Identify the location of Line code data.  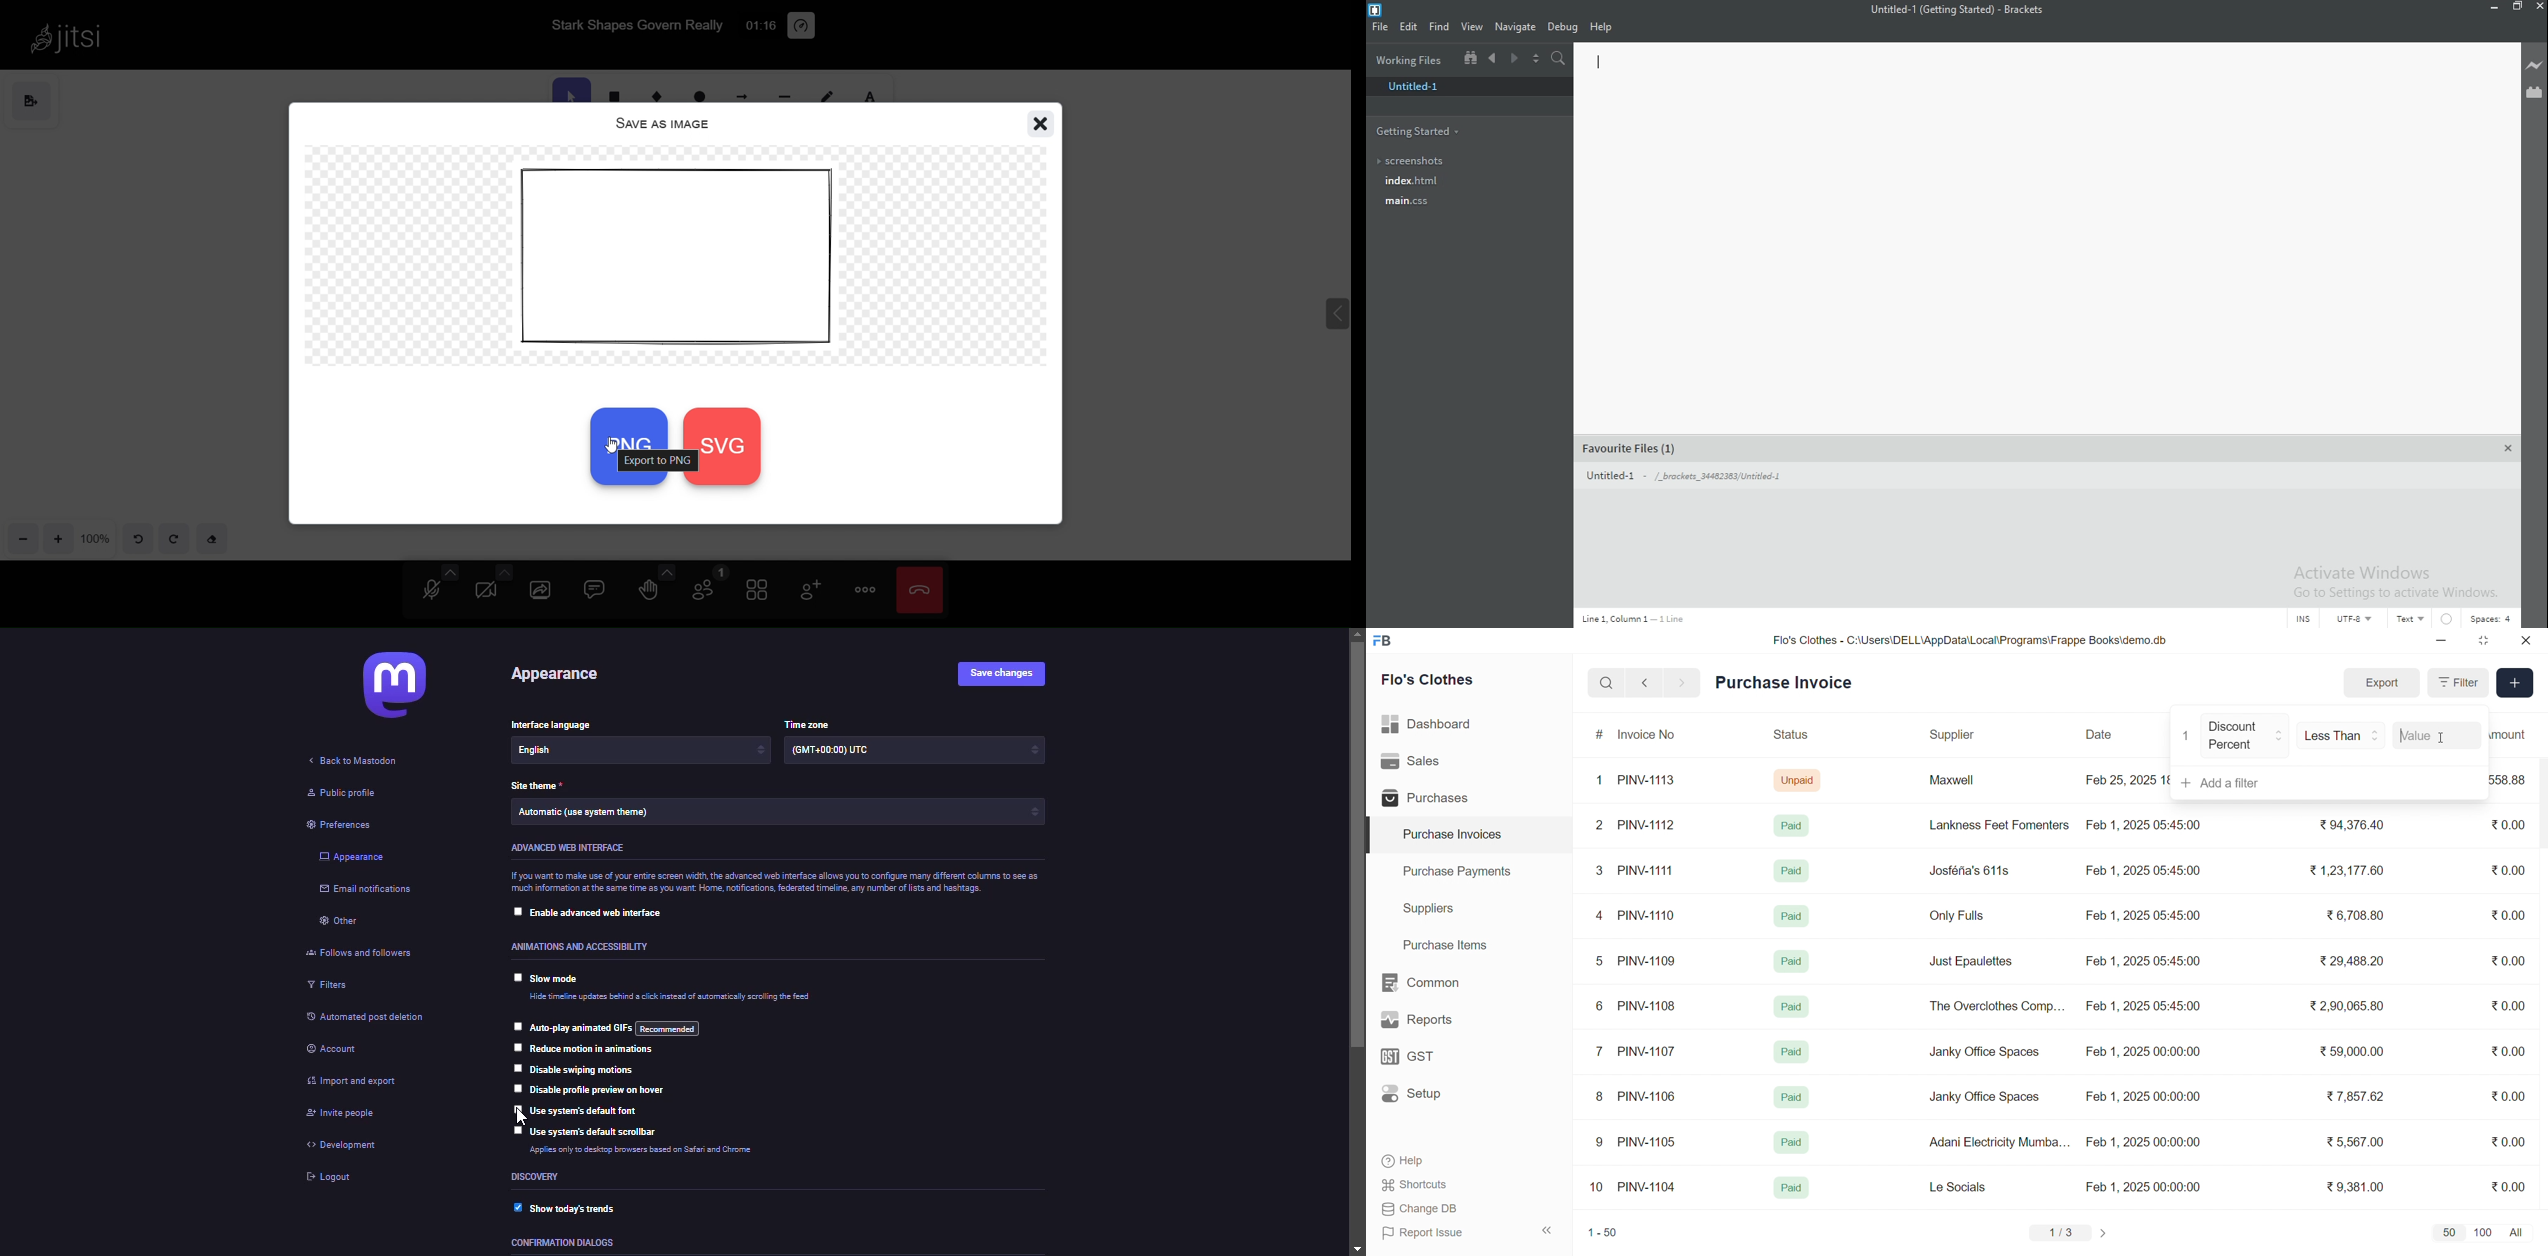
(1635, 620).